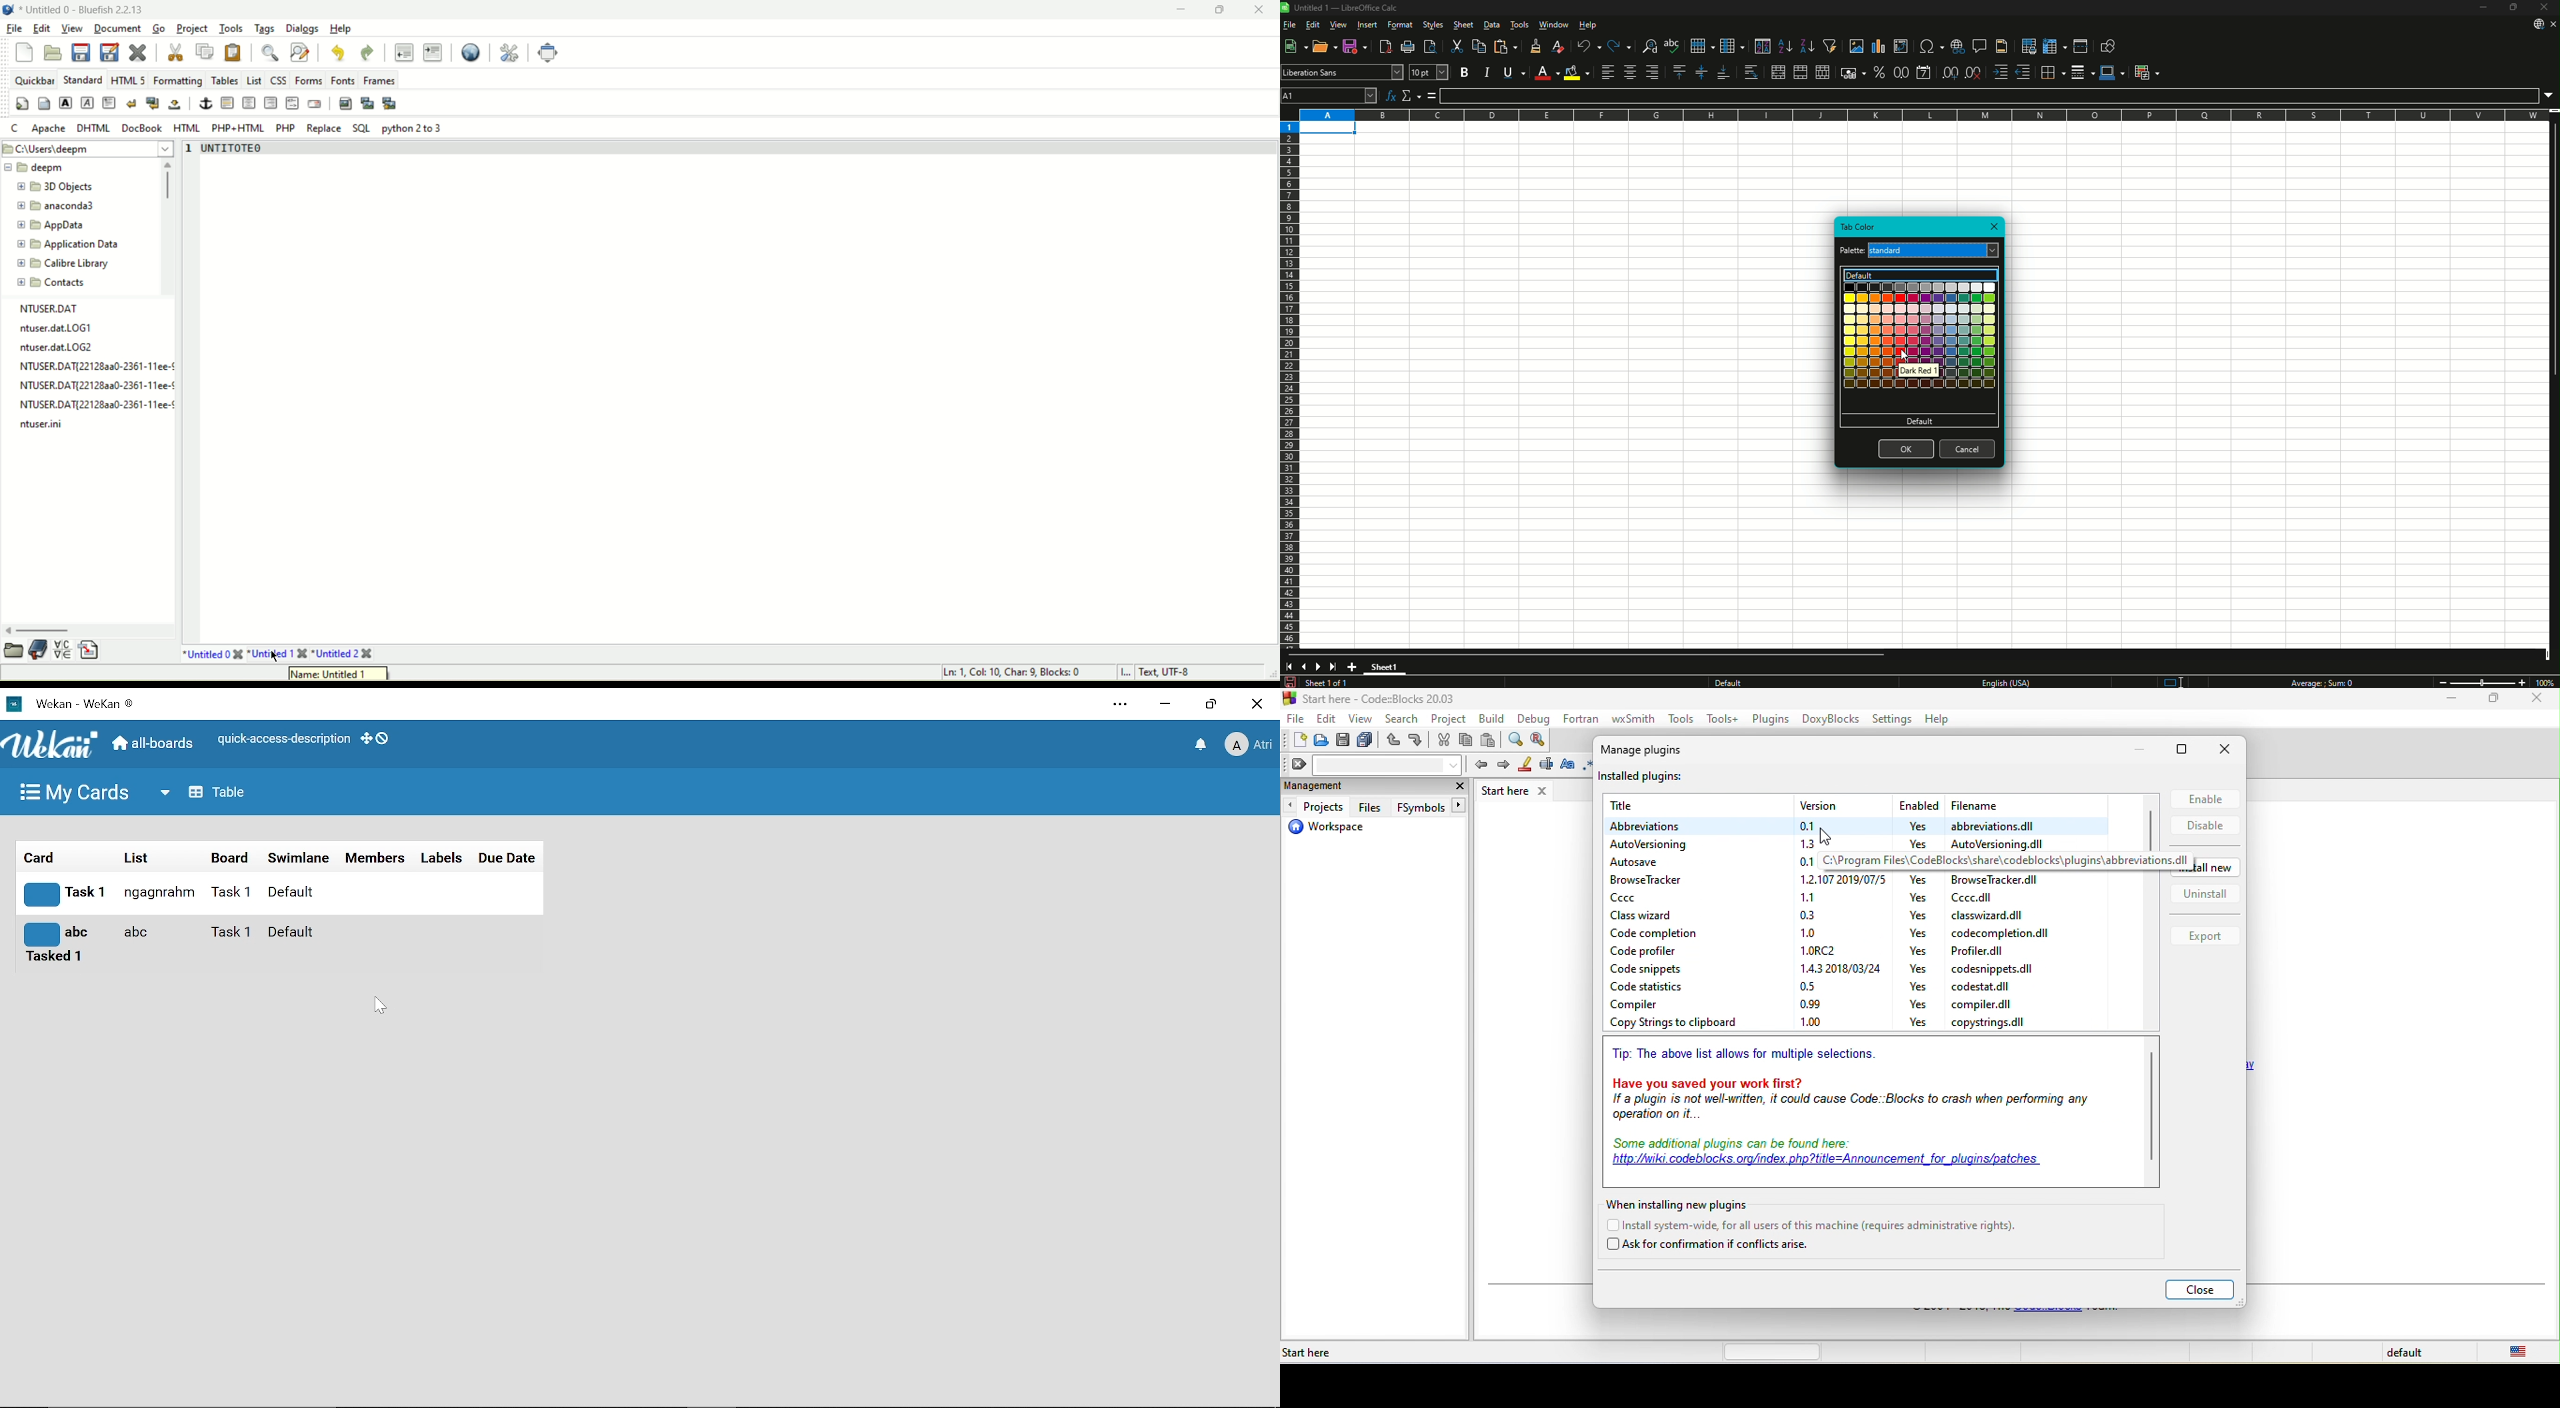 Image resolution: width=2576 pixels, height=1428 pixels. I want to click on wxsmith, so click(1636, 717).